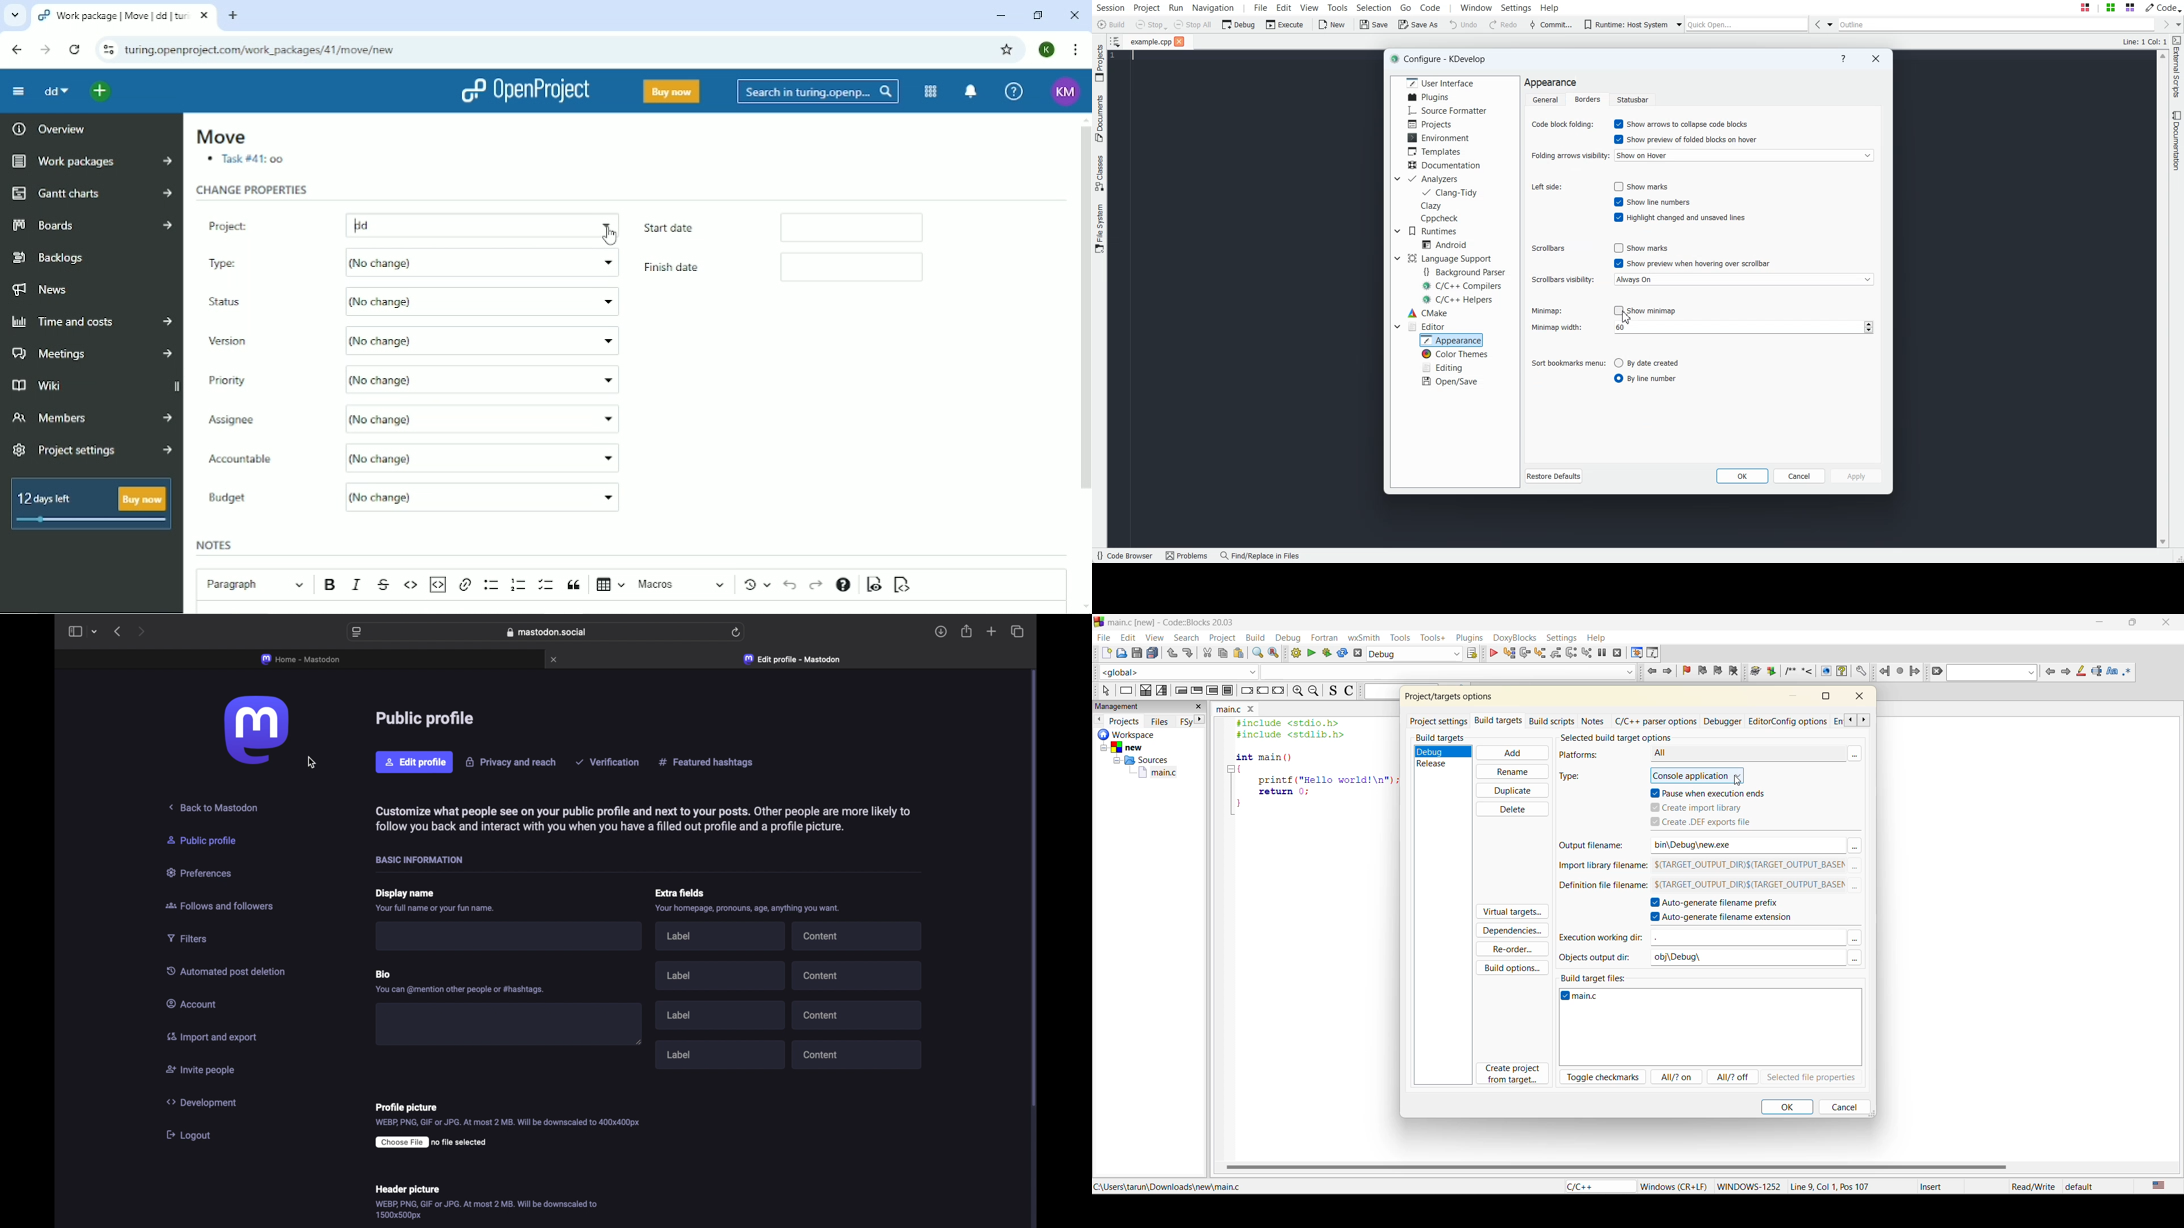 The height and width of the screenshot is (1232, 2184). Describe the element at coordinates (1296, 653) in the screenshot. I see `build` at that location.